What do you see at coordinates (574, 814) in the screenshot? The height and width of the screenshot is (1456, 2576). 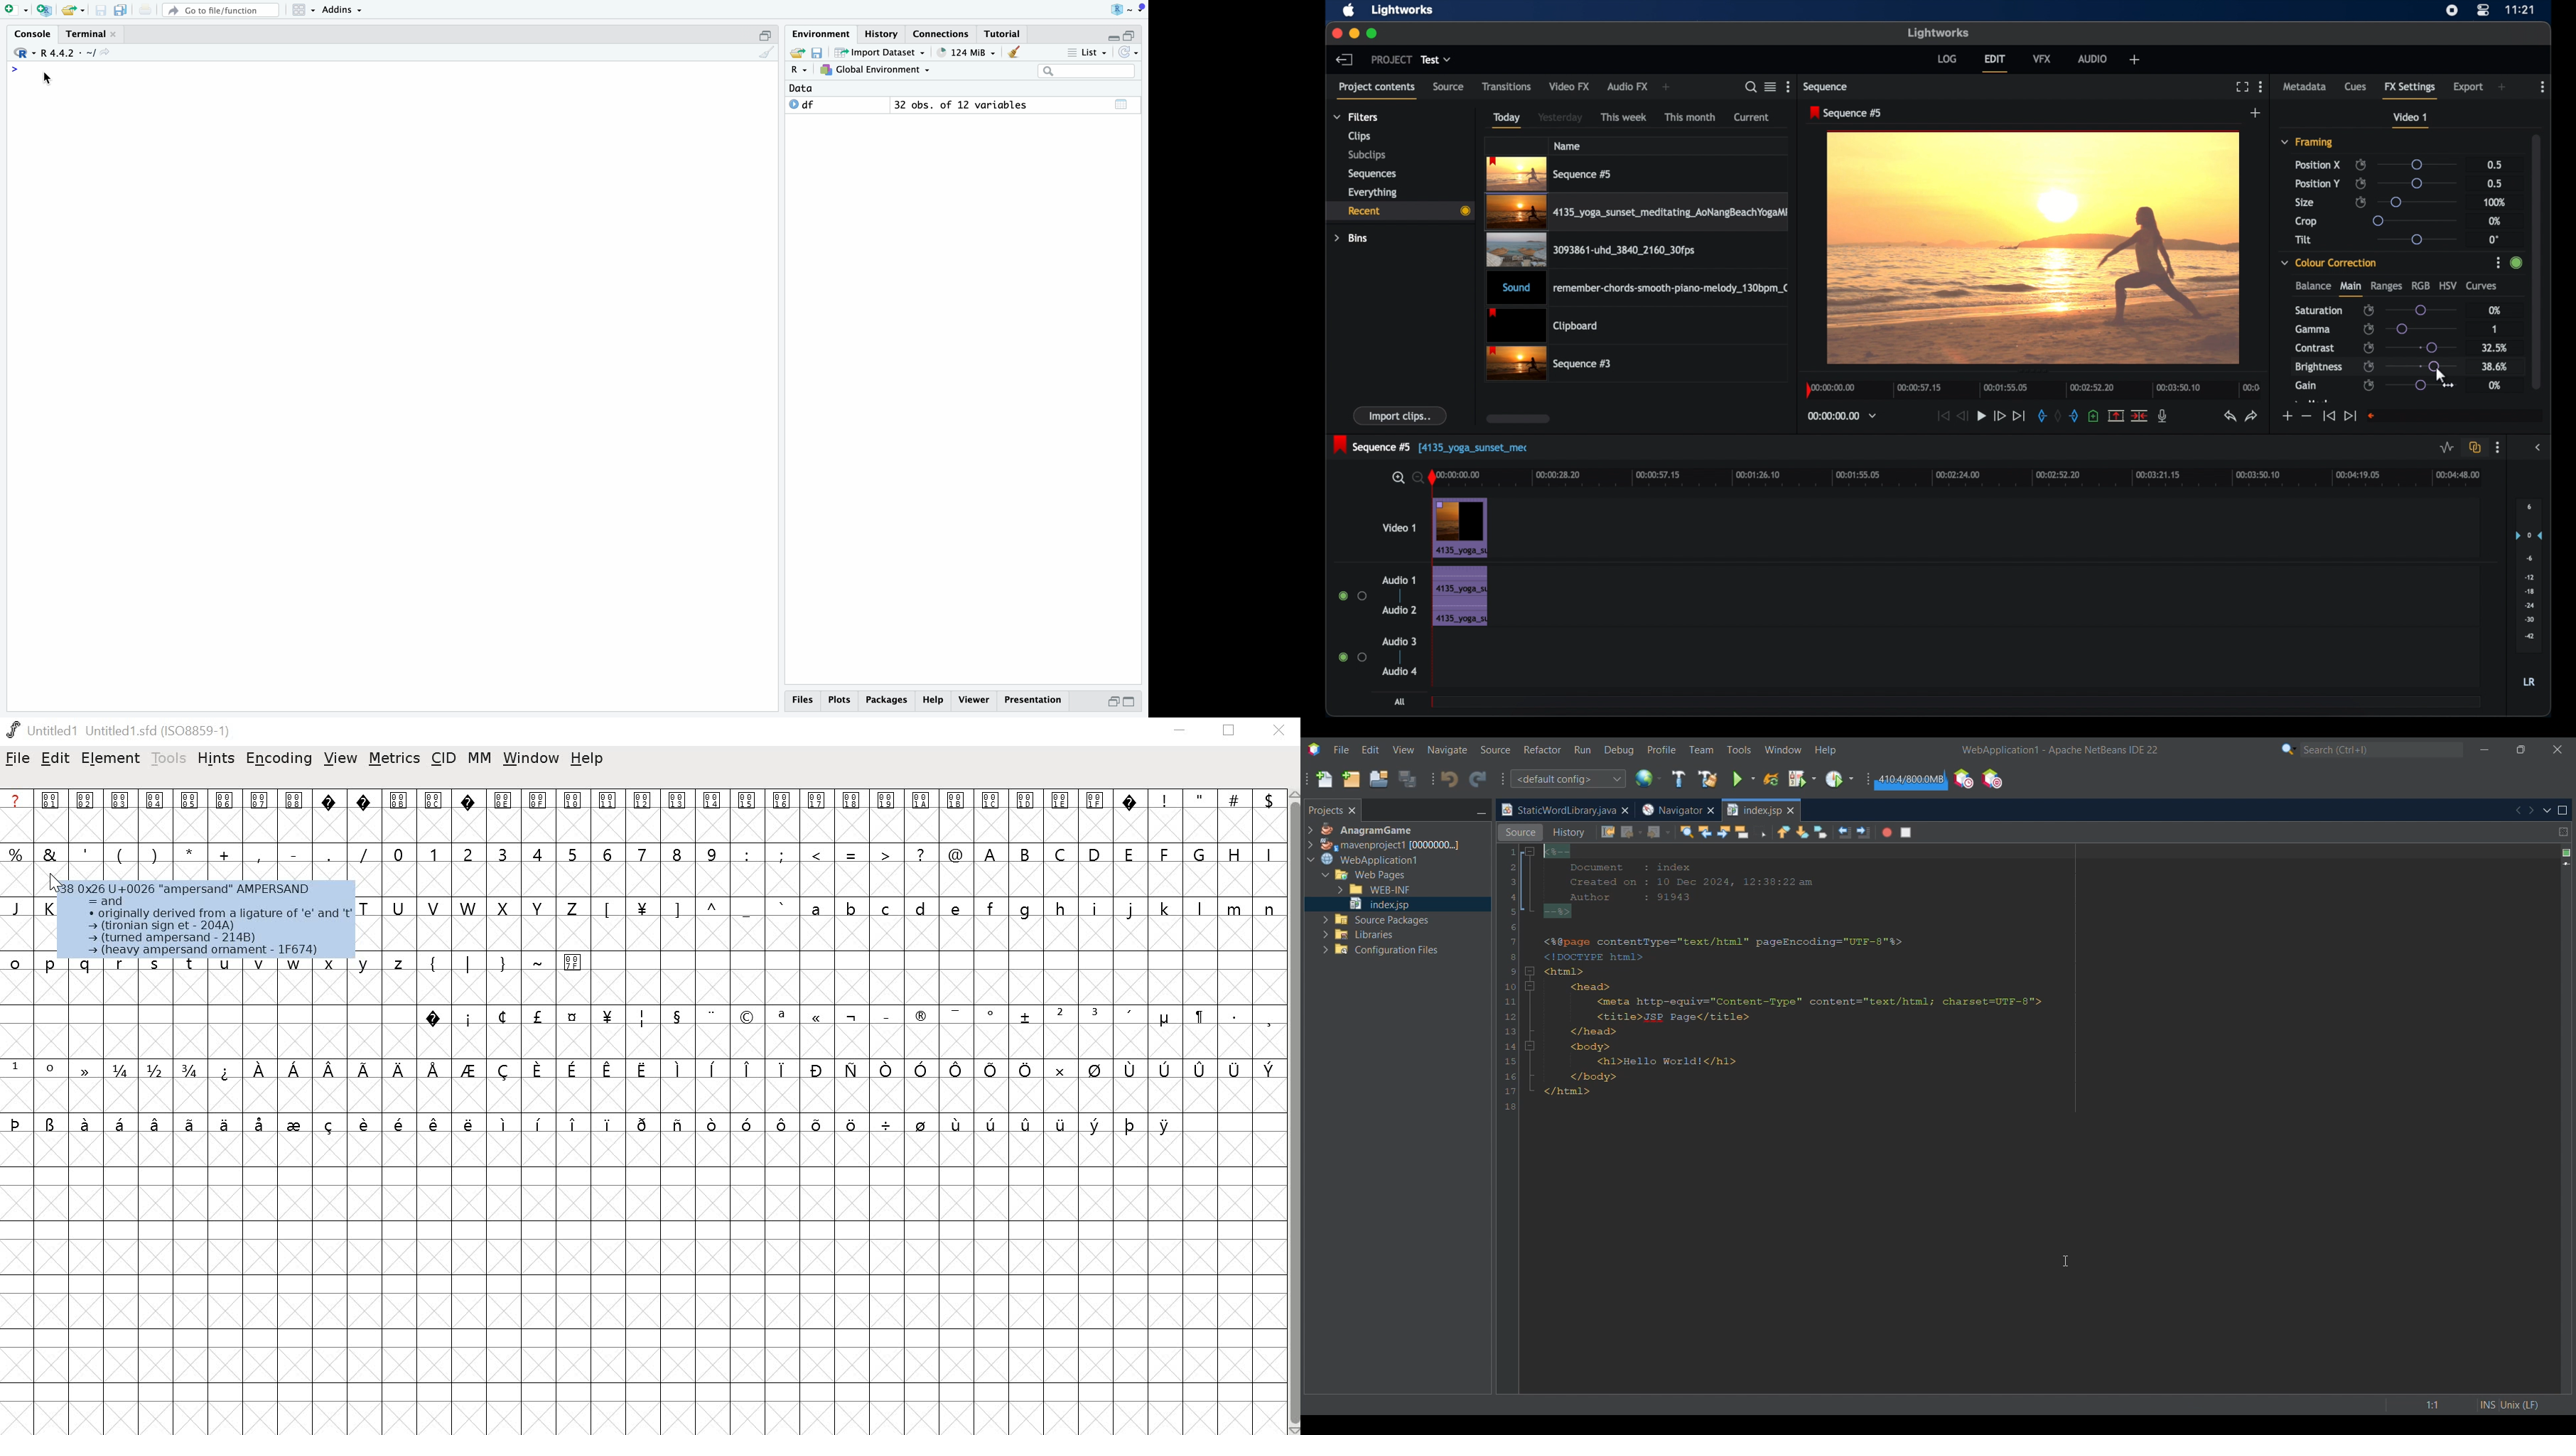 I see `0010` at bounding box center [574, 814].